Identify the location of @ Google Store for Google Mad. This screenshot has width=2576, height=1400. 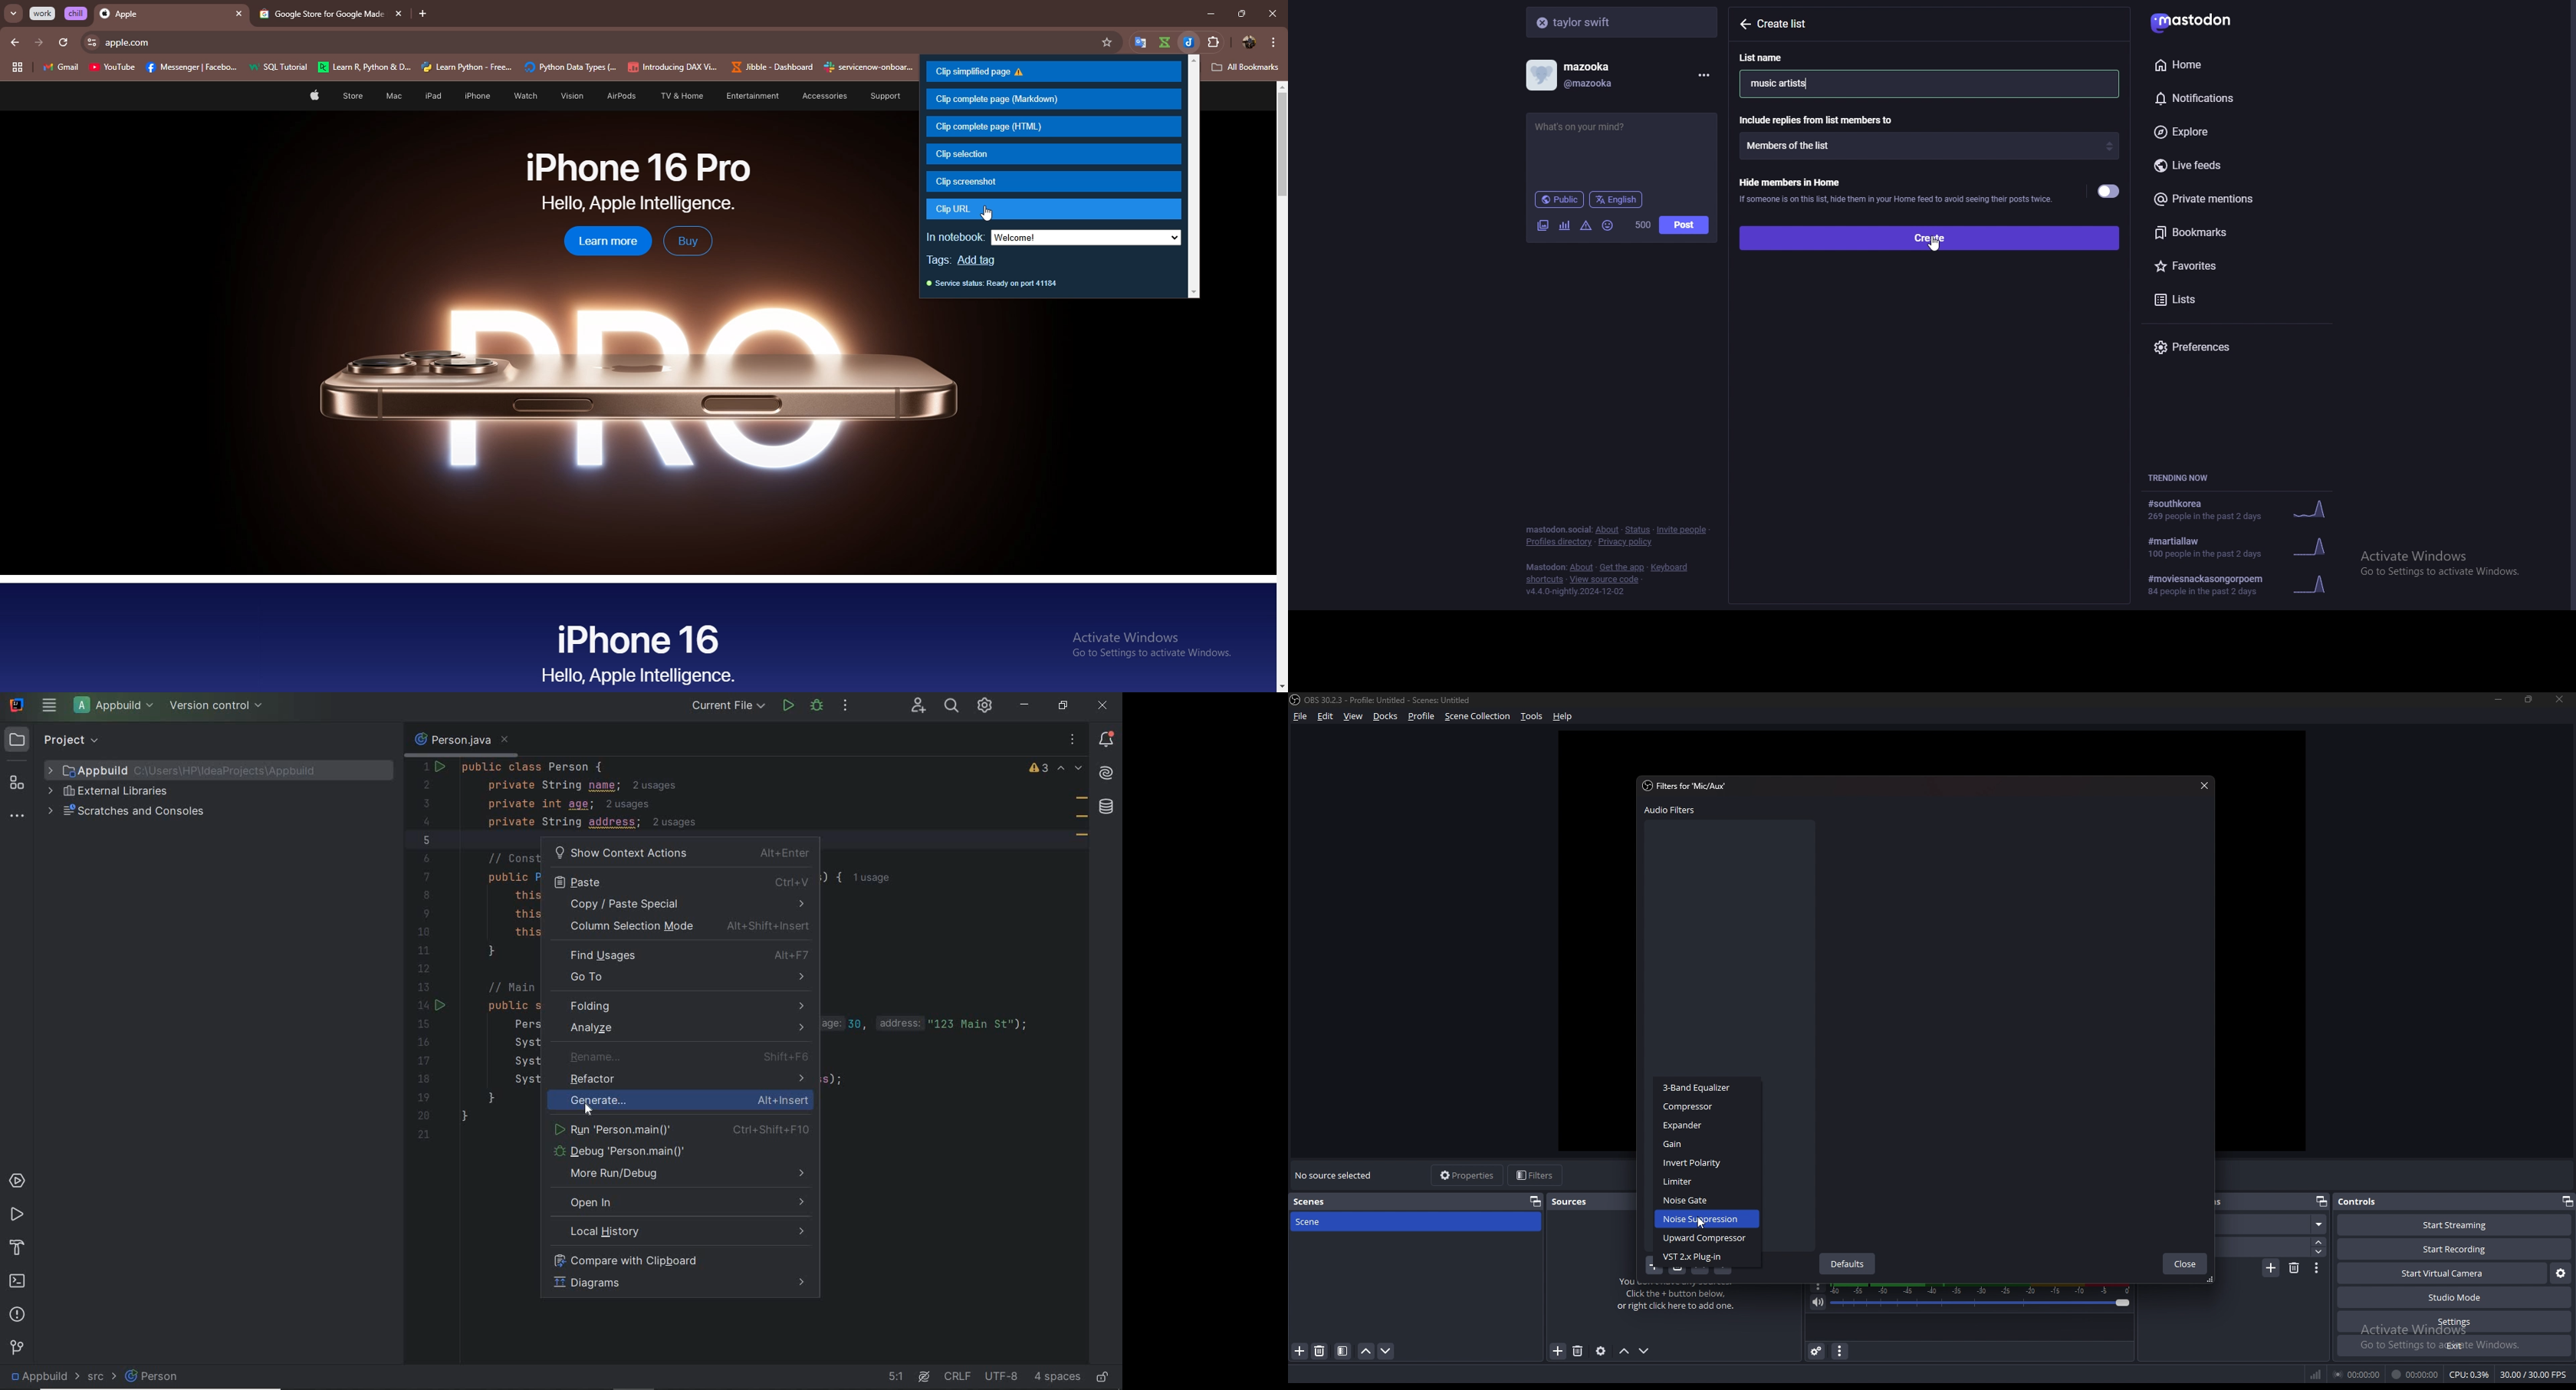
(319, 15).